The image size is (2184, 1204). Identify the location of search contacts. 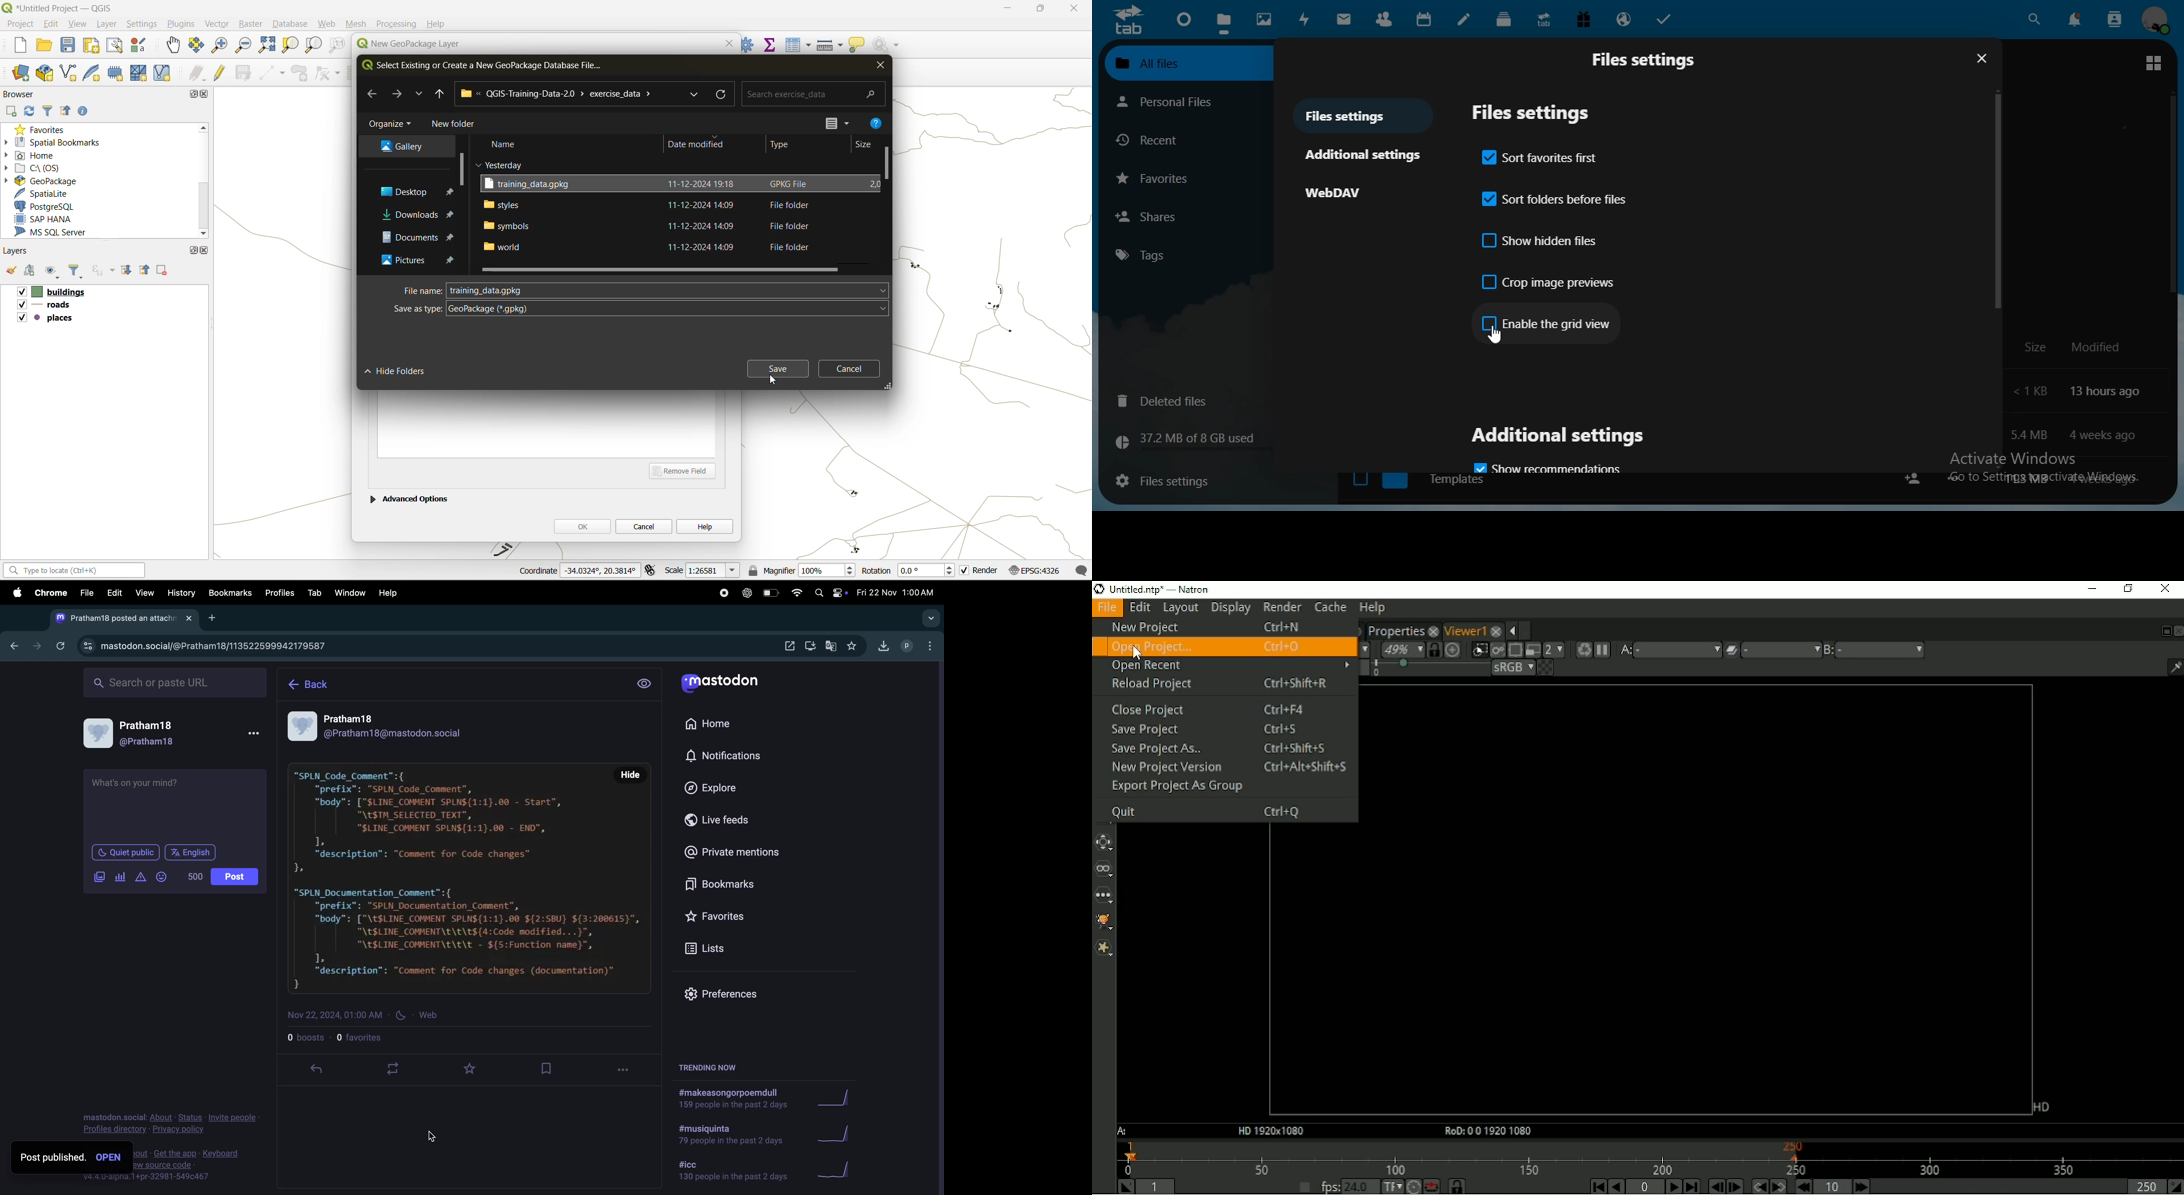
(2114, 18).